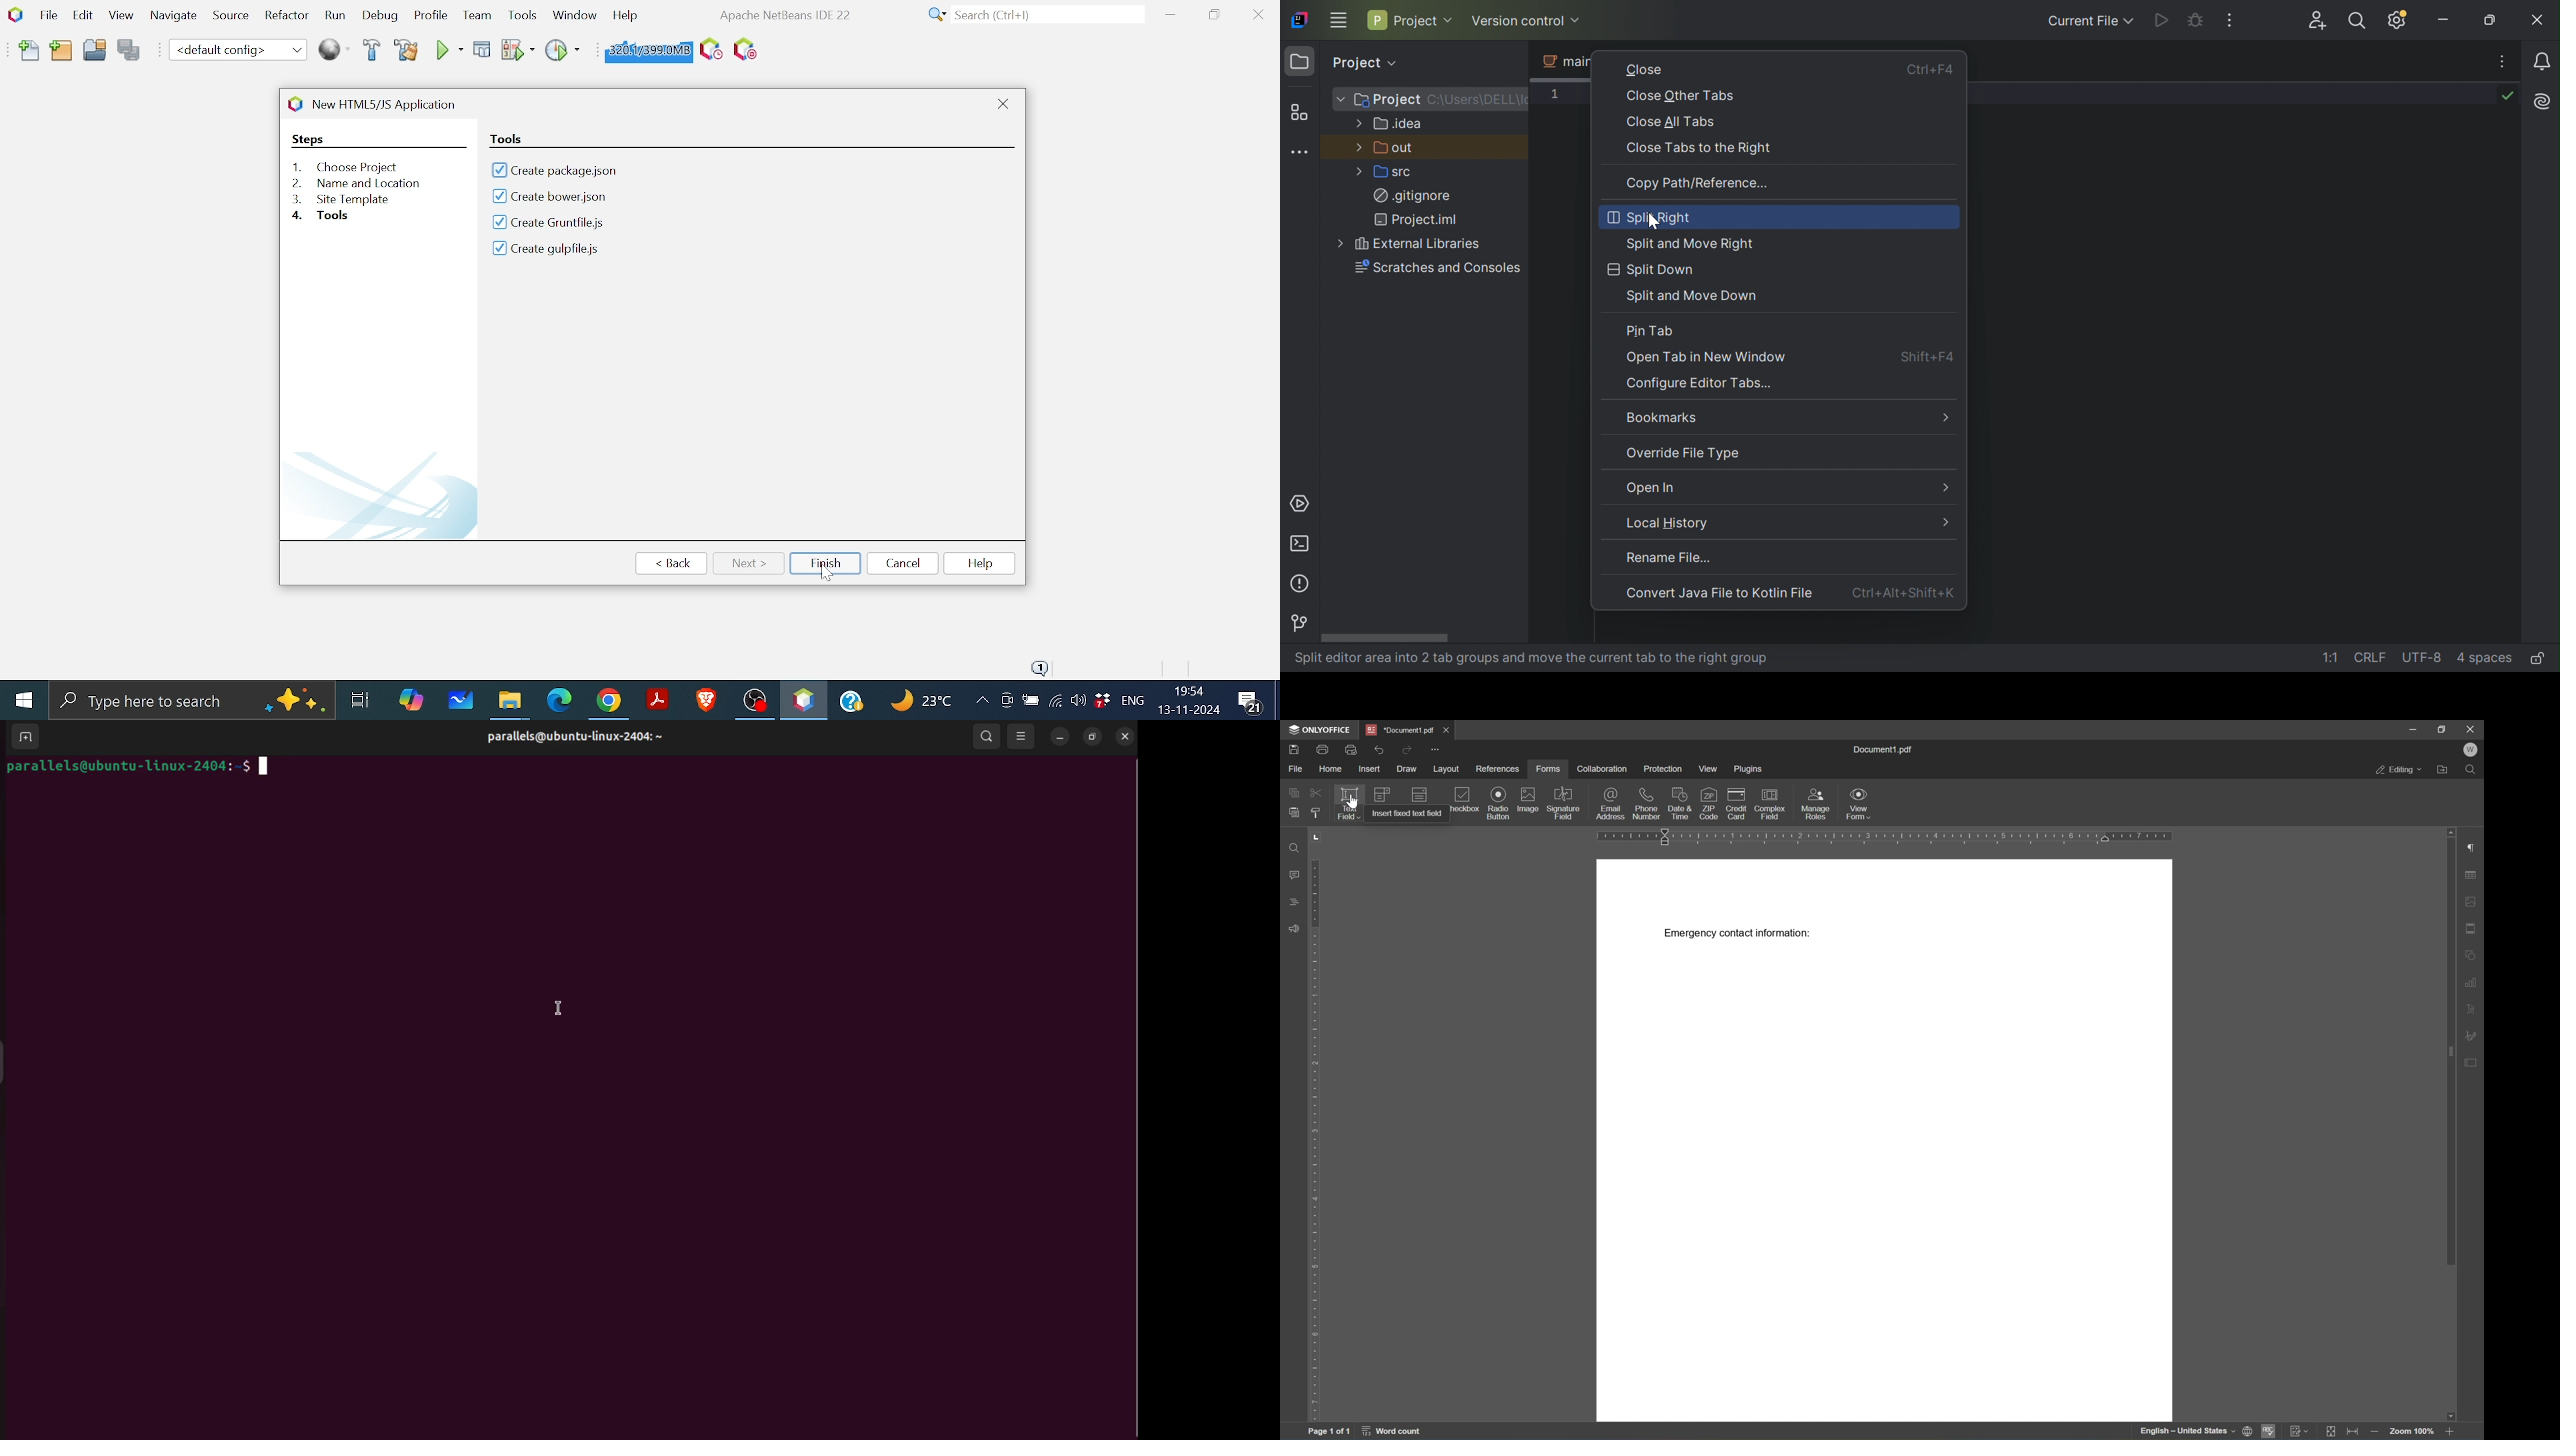 This screenshot has height=1456, width=2576. What do you see at coordinates (1318, 729) in the screenshot?
I see `ONLYOFFICE` at bounding box center [1318, 729].